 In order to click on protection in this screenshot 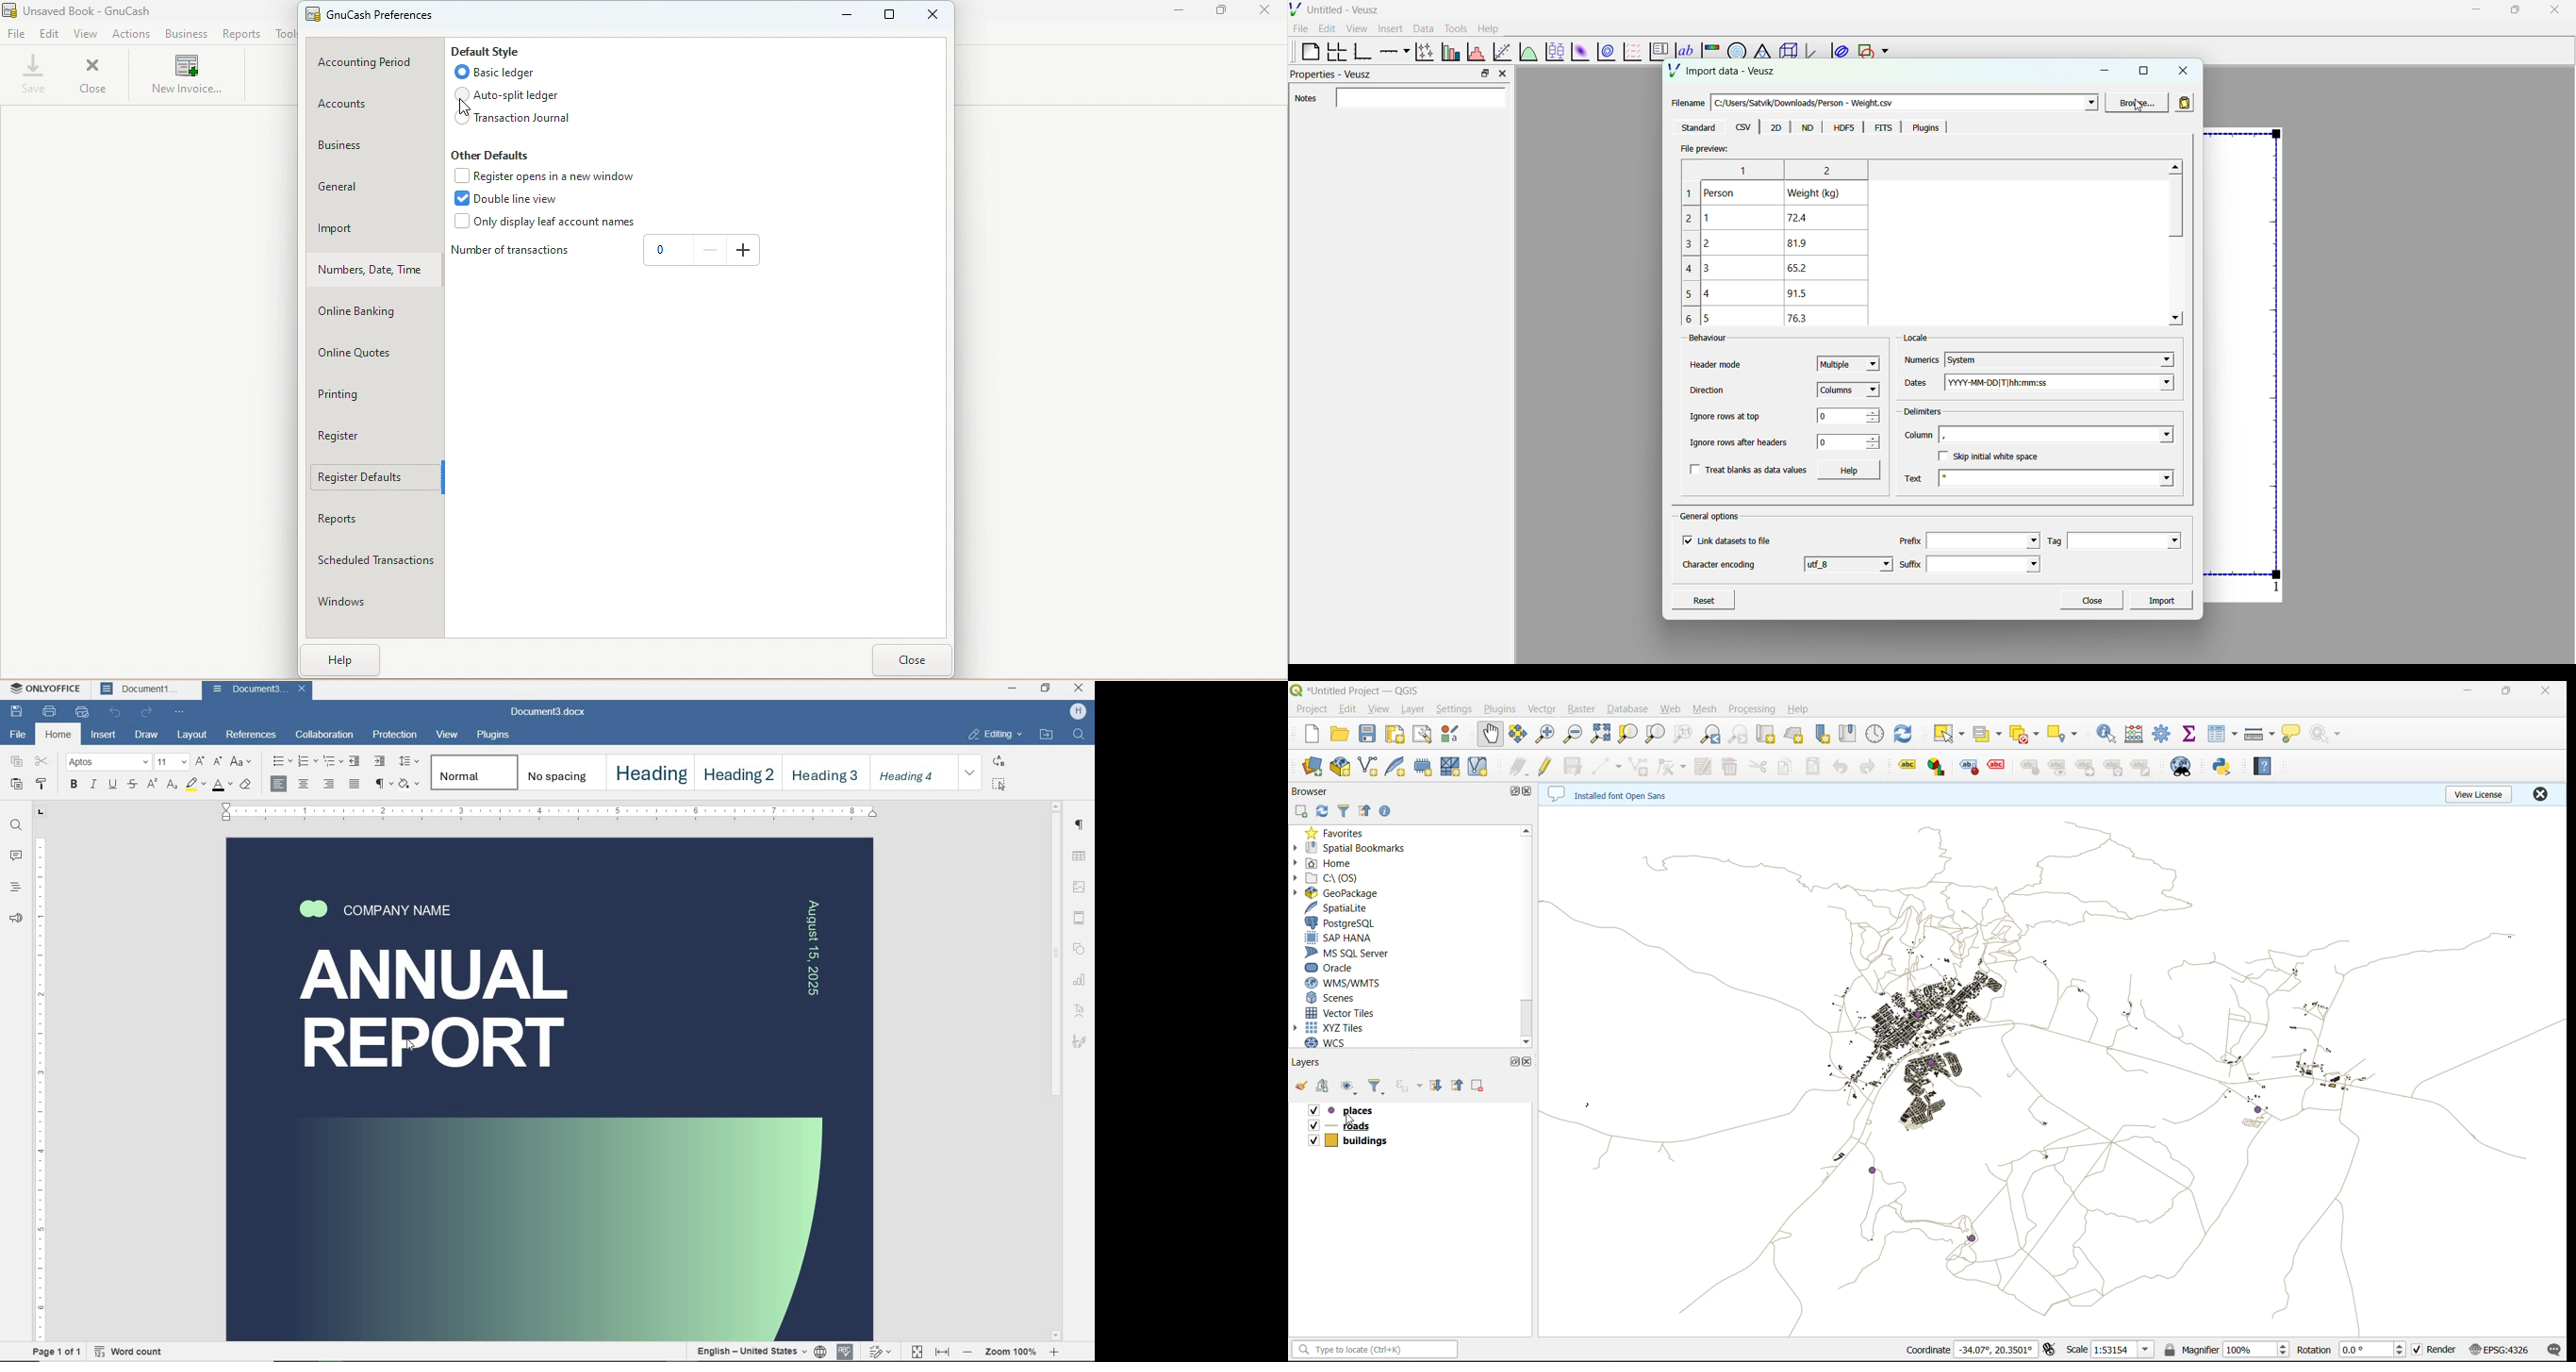, I will do `click(394, 734)`.